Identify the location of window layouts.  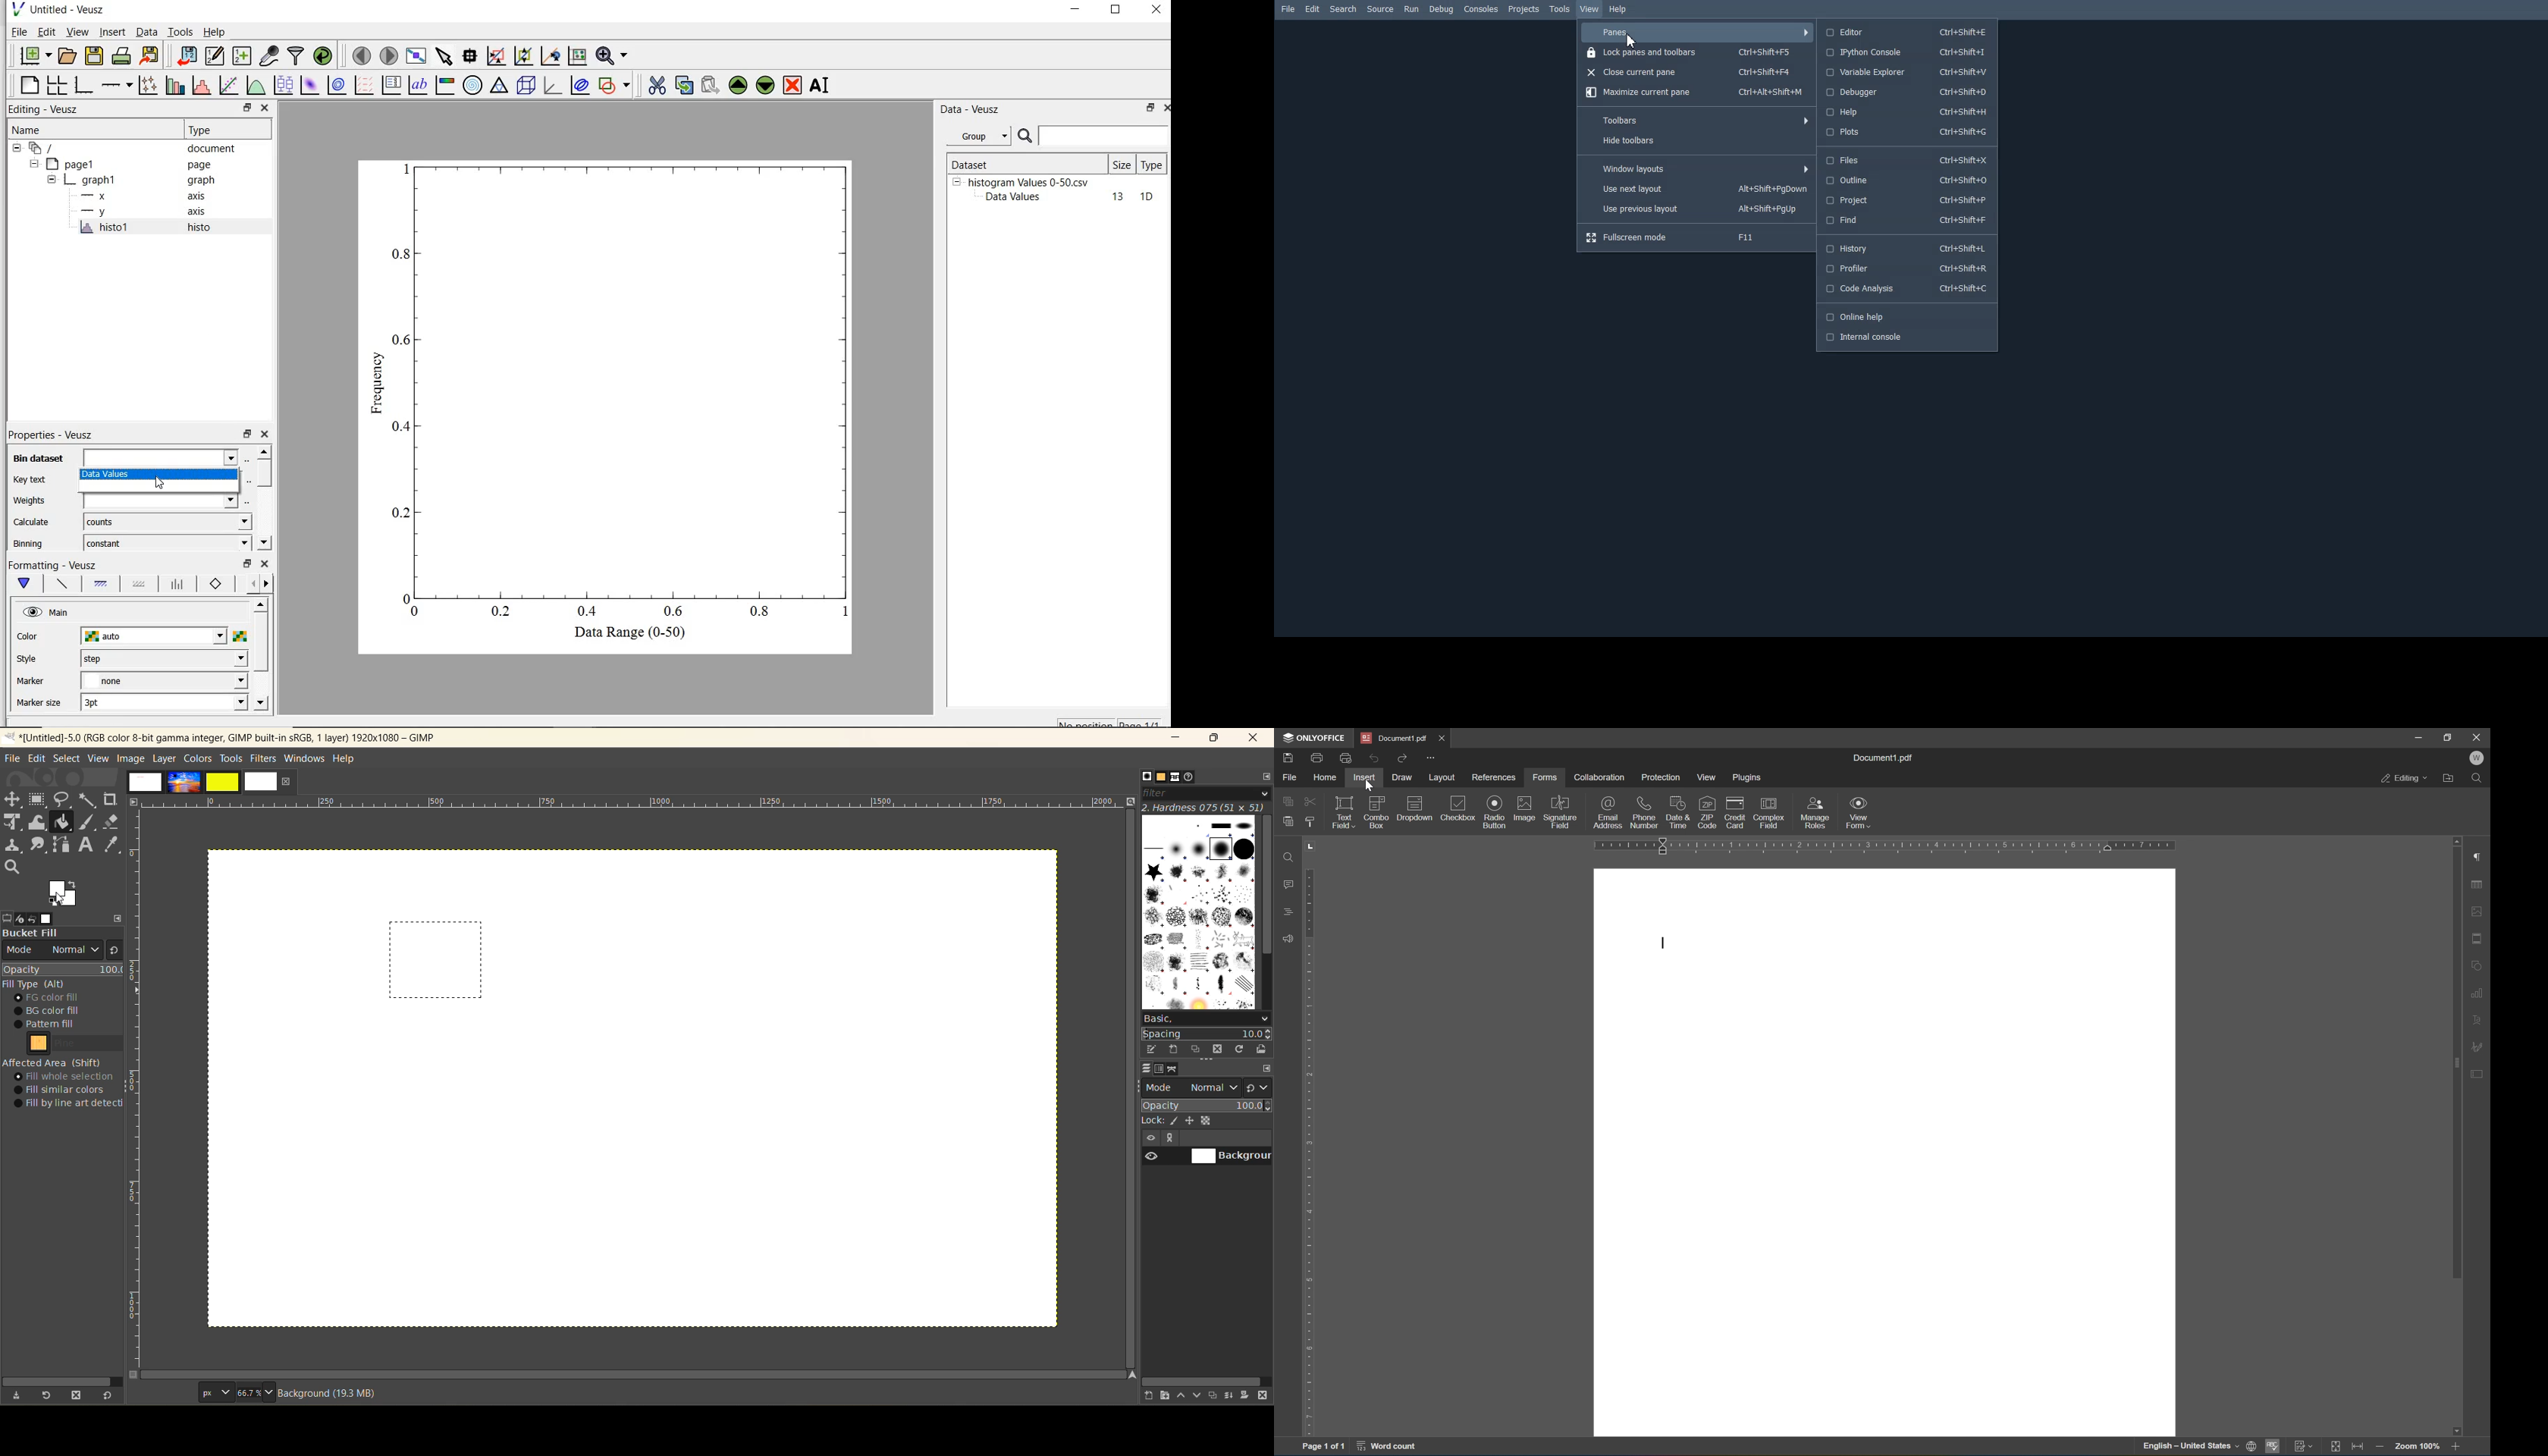
(1699, 169).